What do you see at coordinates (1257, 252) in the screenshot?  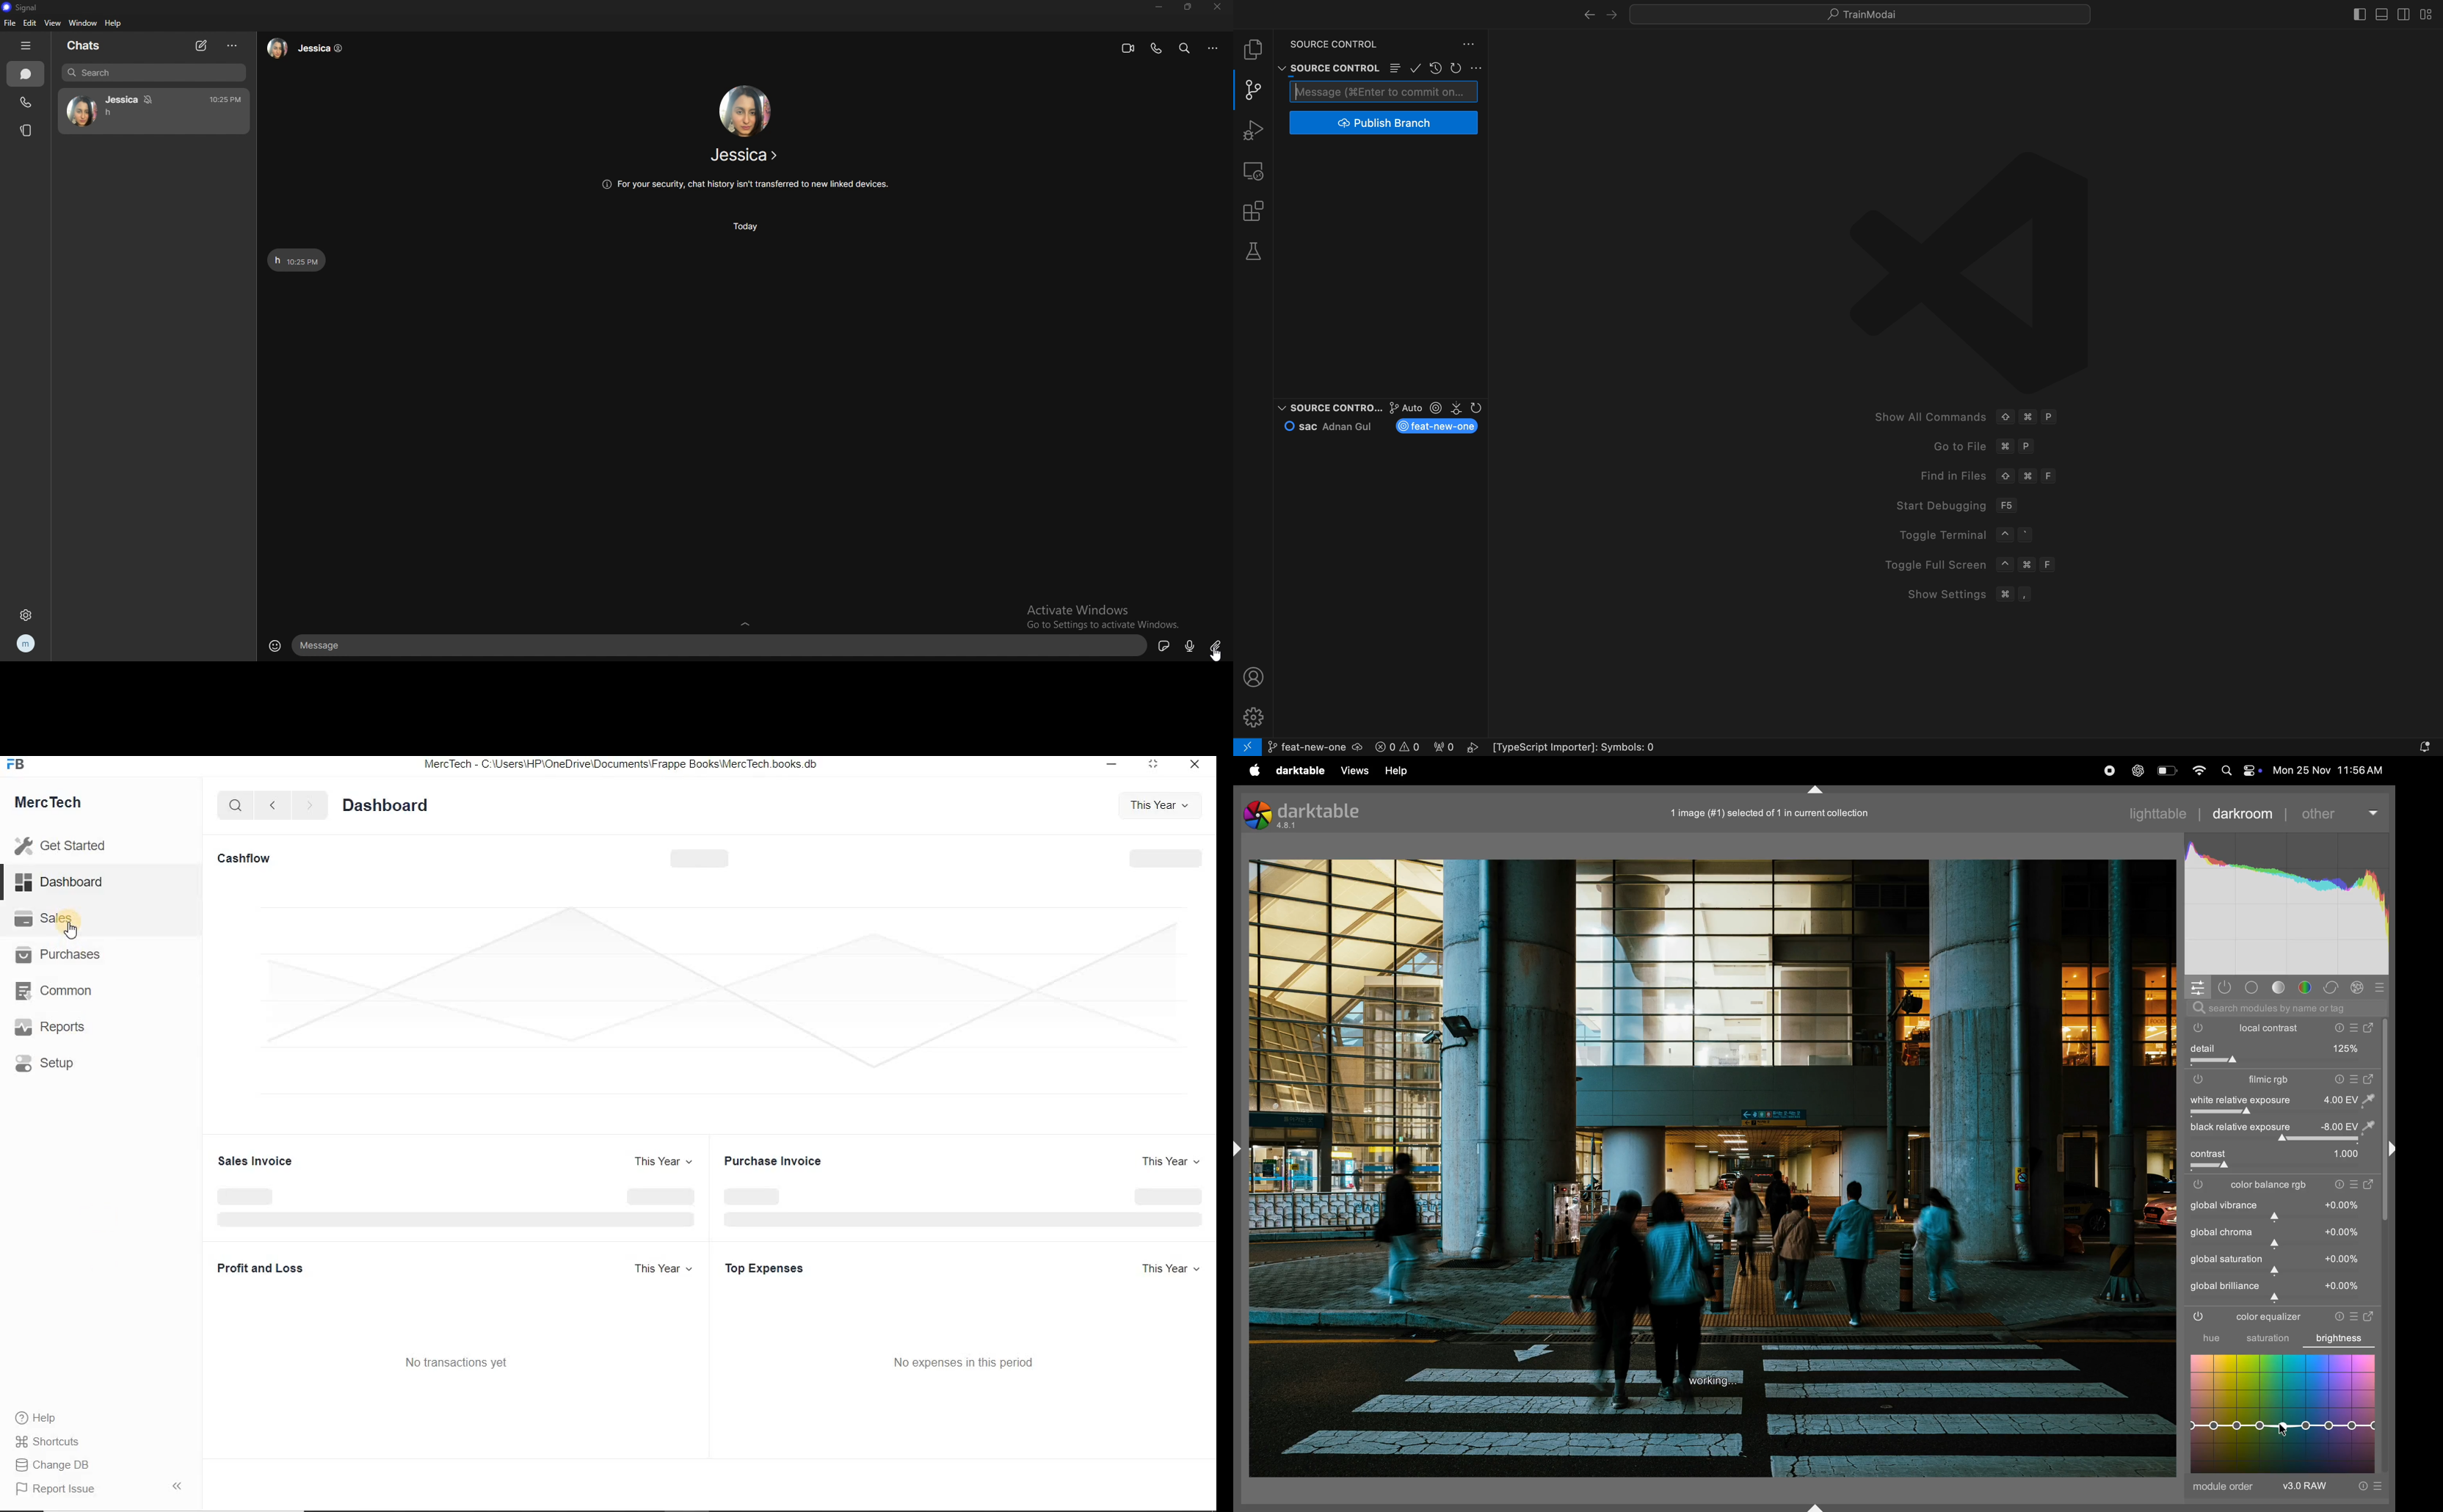 I see `tests` at bounding box center [1257, 252].